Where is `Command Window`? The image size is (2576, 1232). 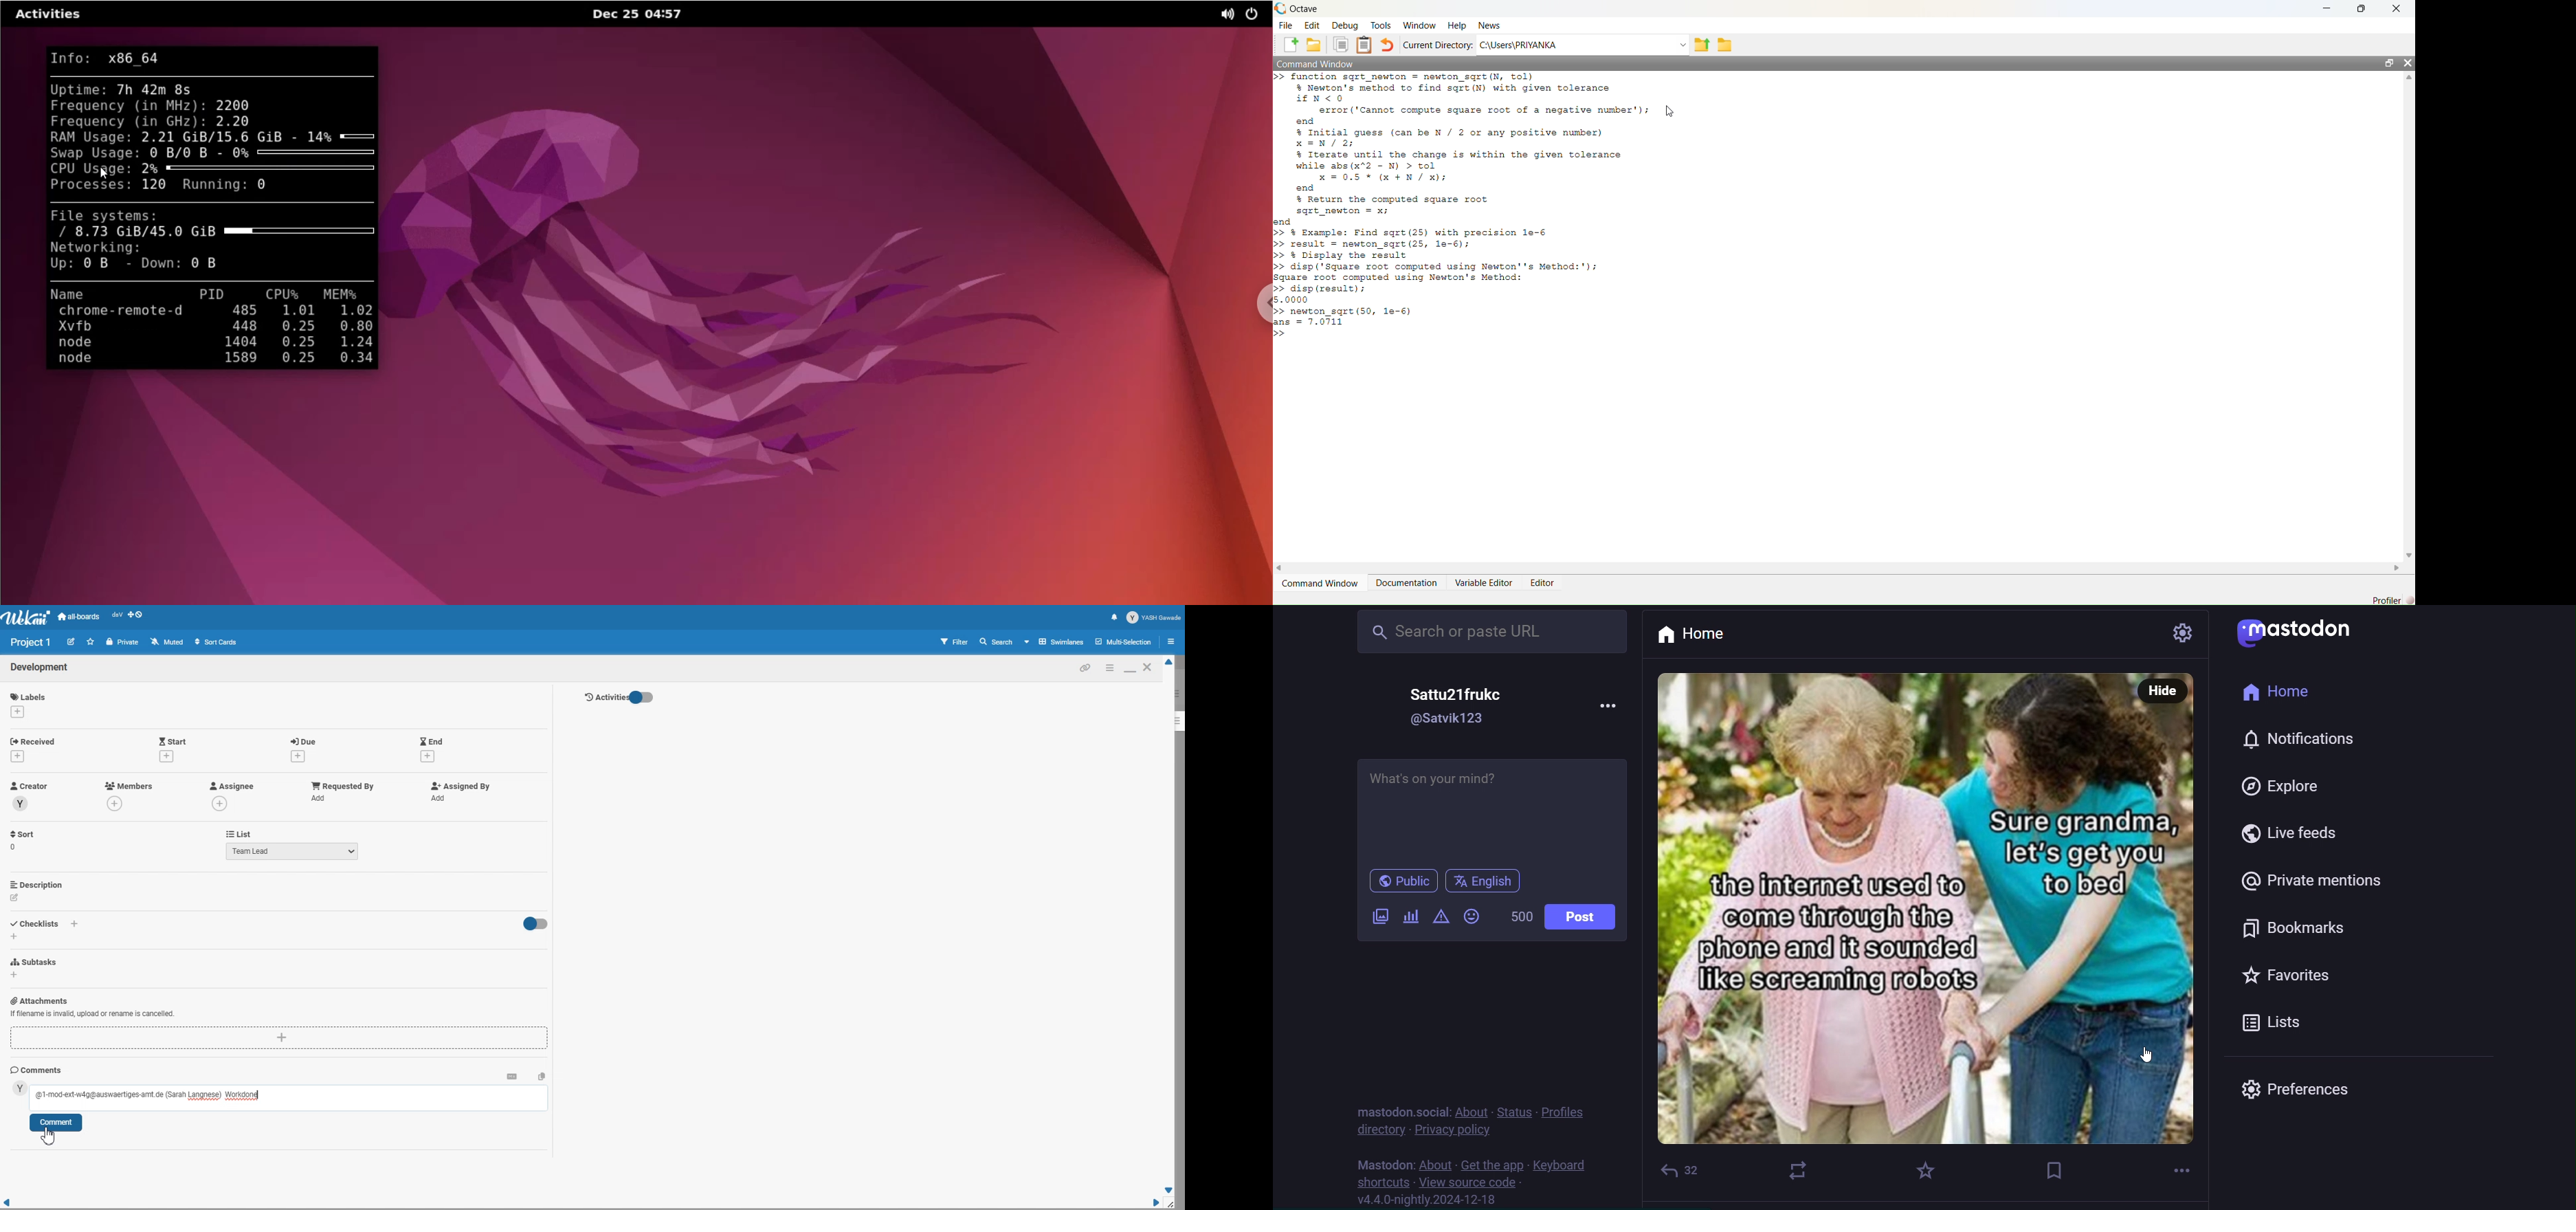 Command Window is located at coordinates (1319, 64).